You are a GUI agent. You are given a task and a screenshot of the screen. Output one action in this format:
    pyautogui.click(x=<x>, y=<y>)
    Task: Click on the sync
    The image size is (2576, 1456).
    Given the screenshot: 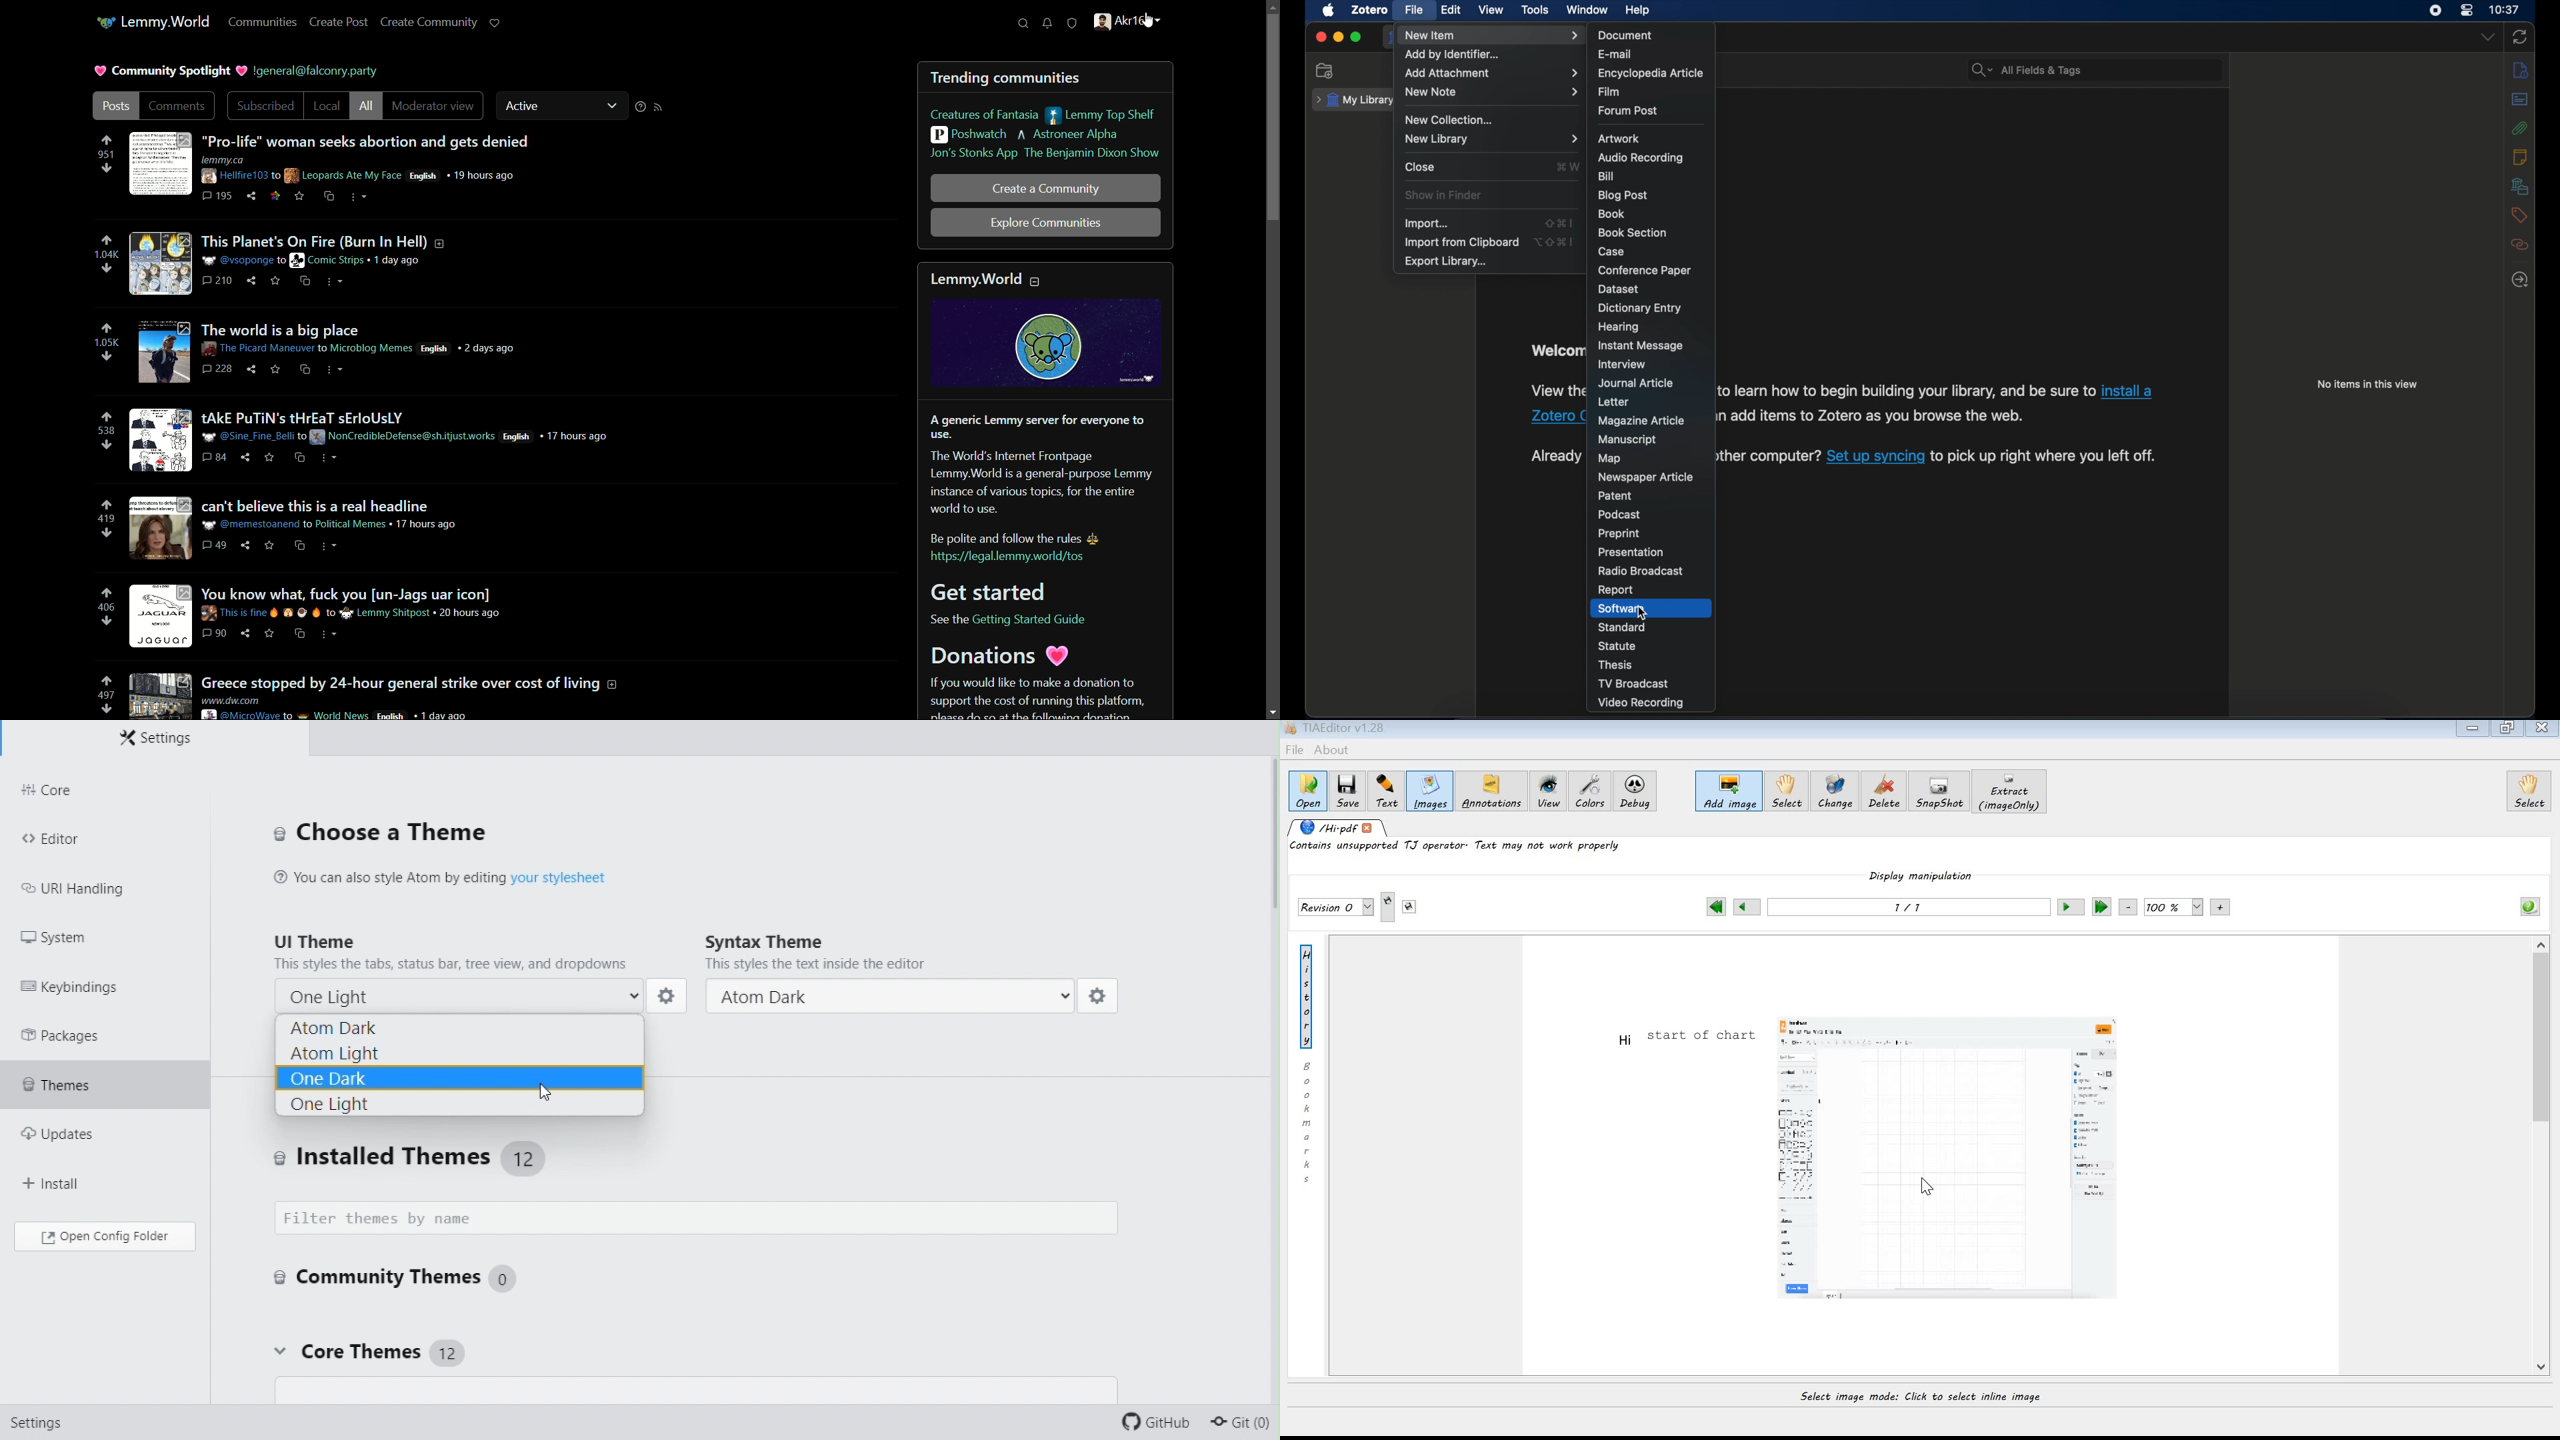 What is the action you would take?
    pyautogui.click(x=2520, y=37)
    